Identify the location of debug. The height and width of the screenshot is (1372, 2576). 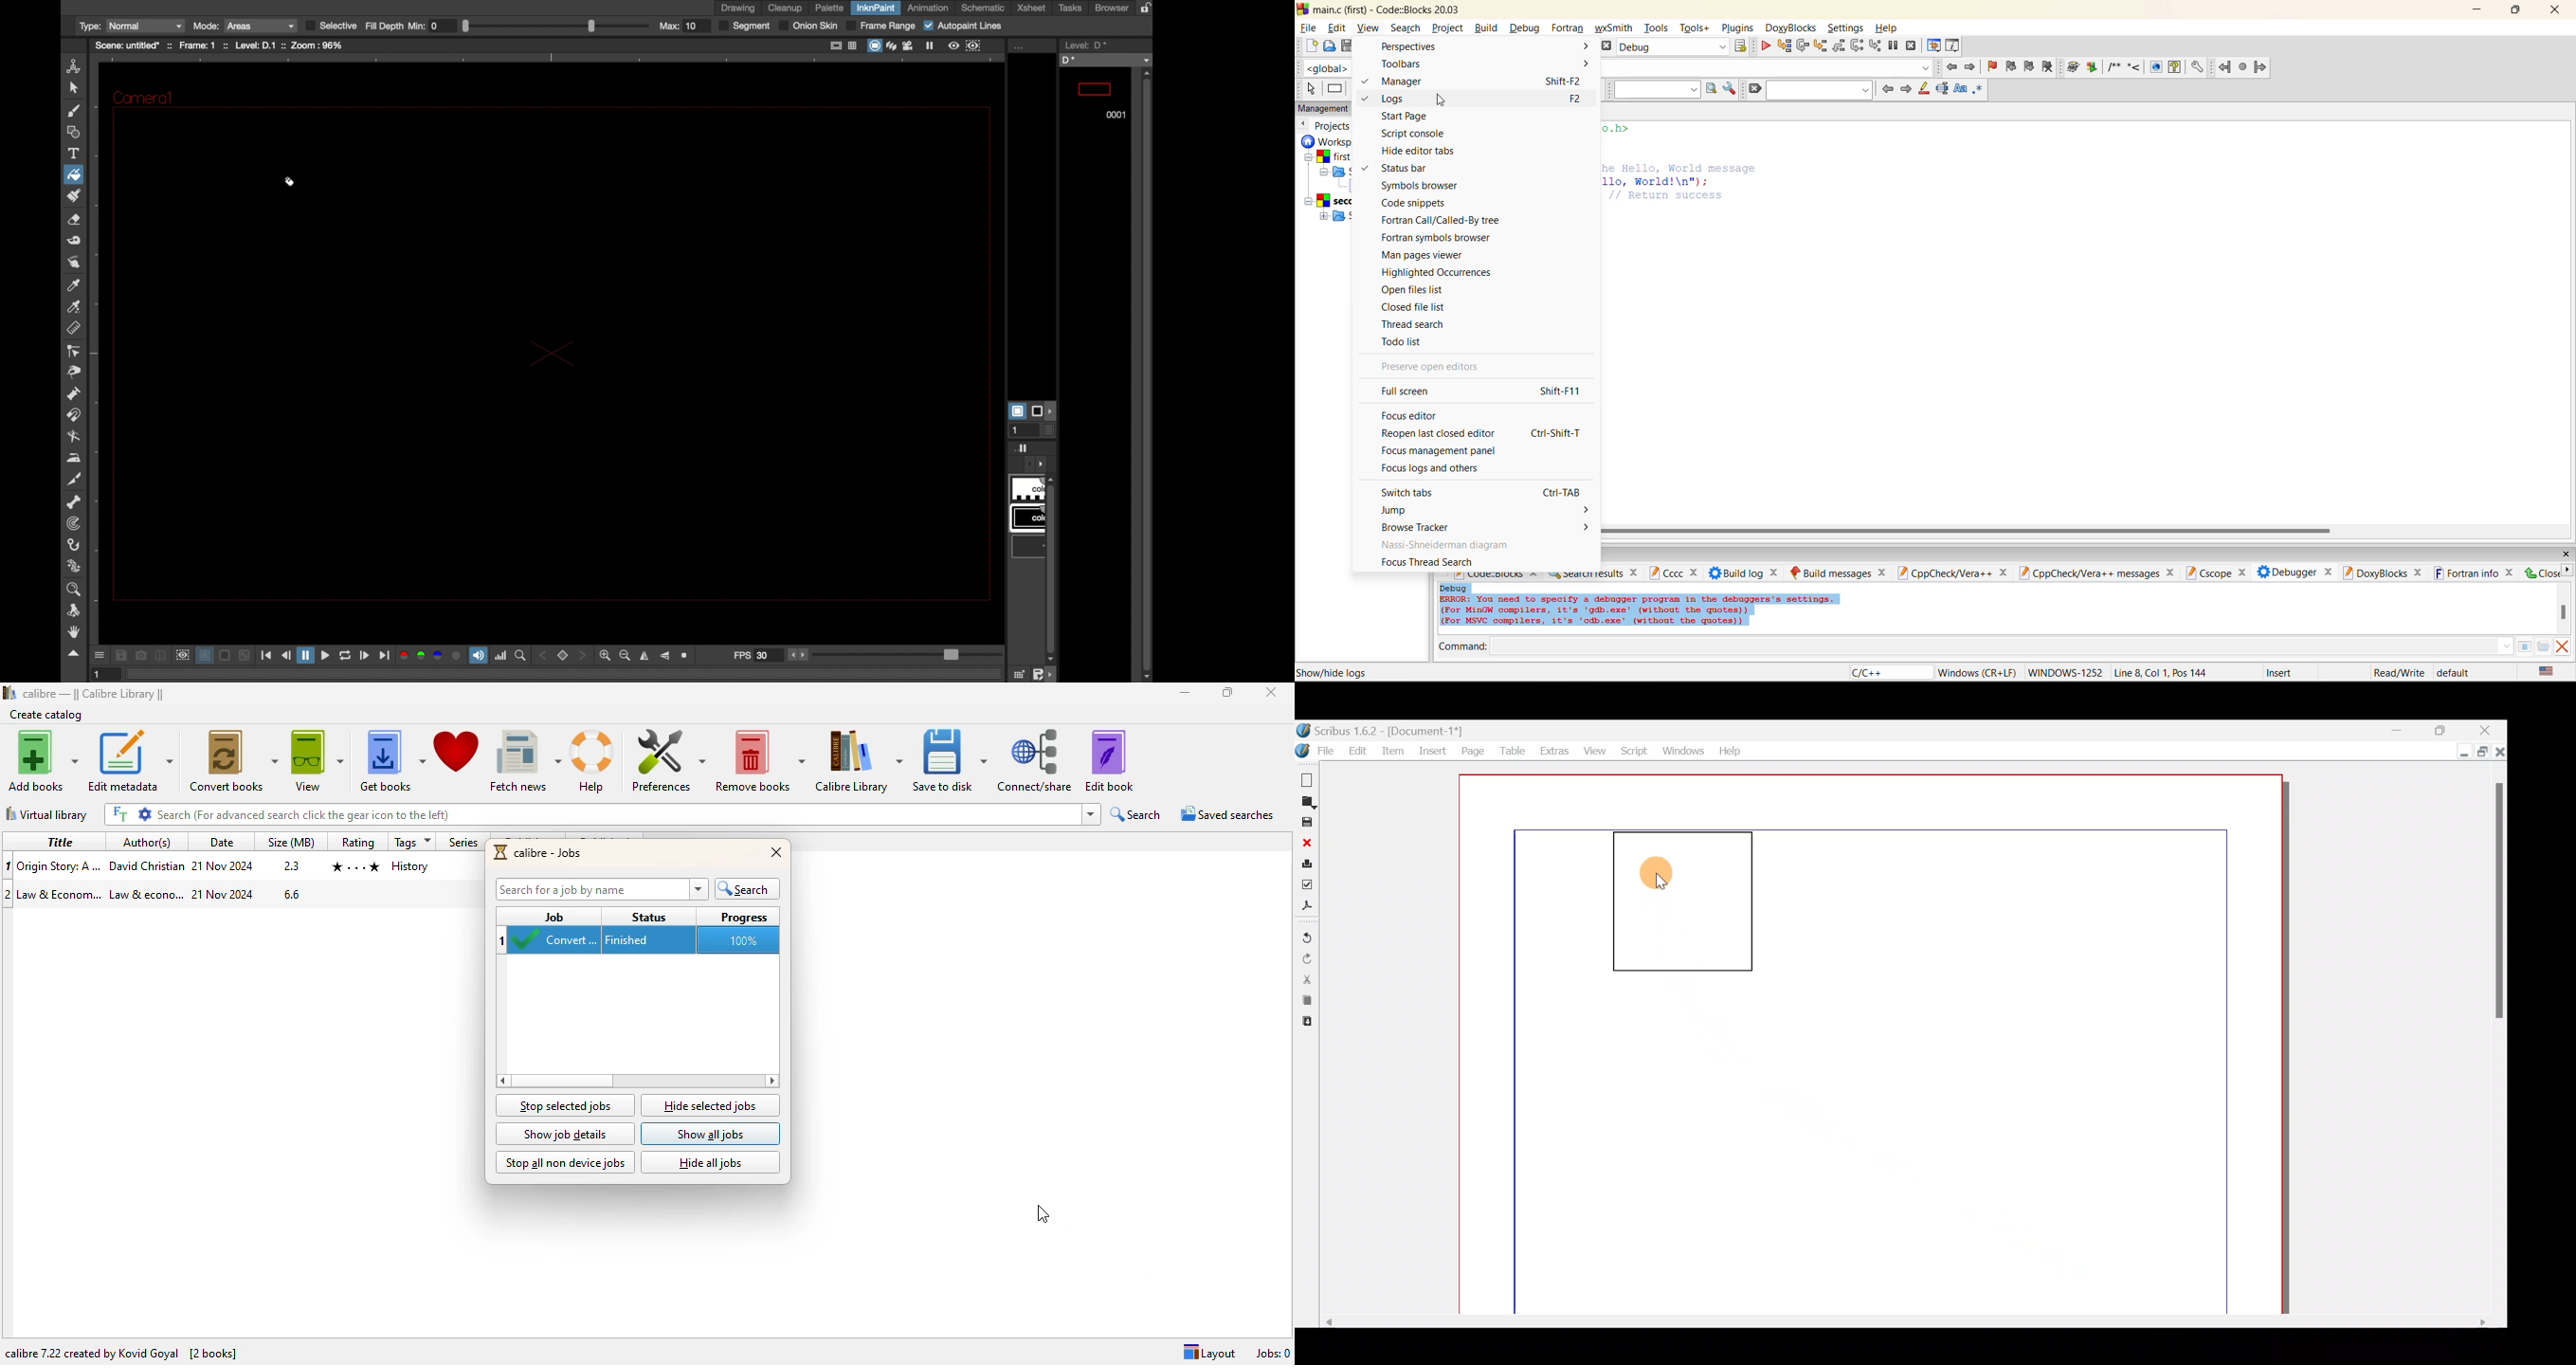
(1526, 28).